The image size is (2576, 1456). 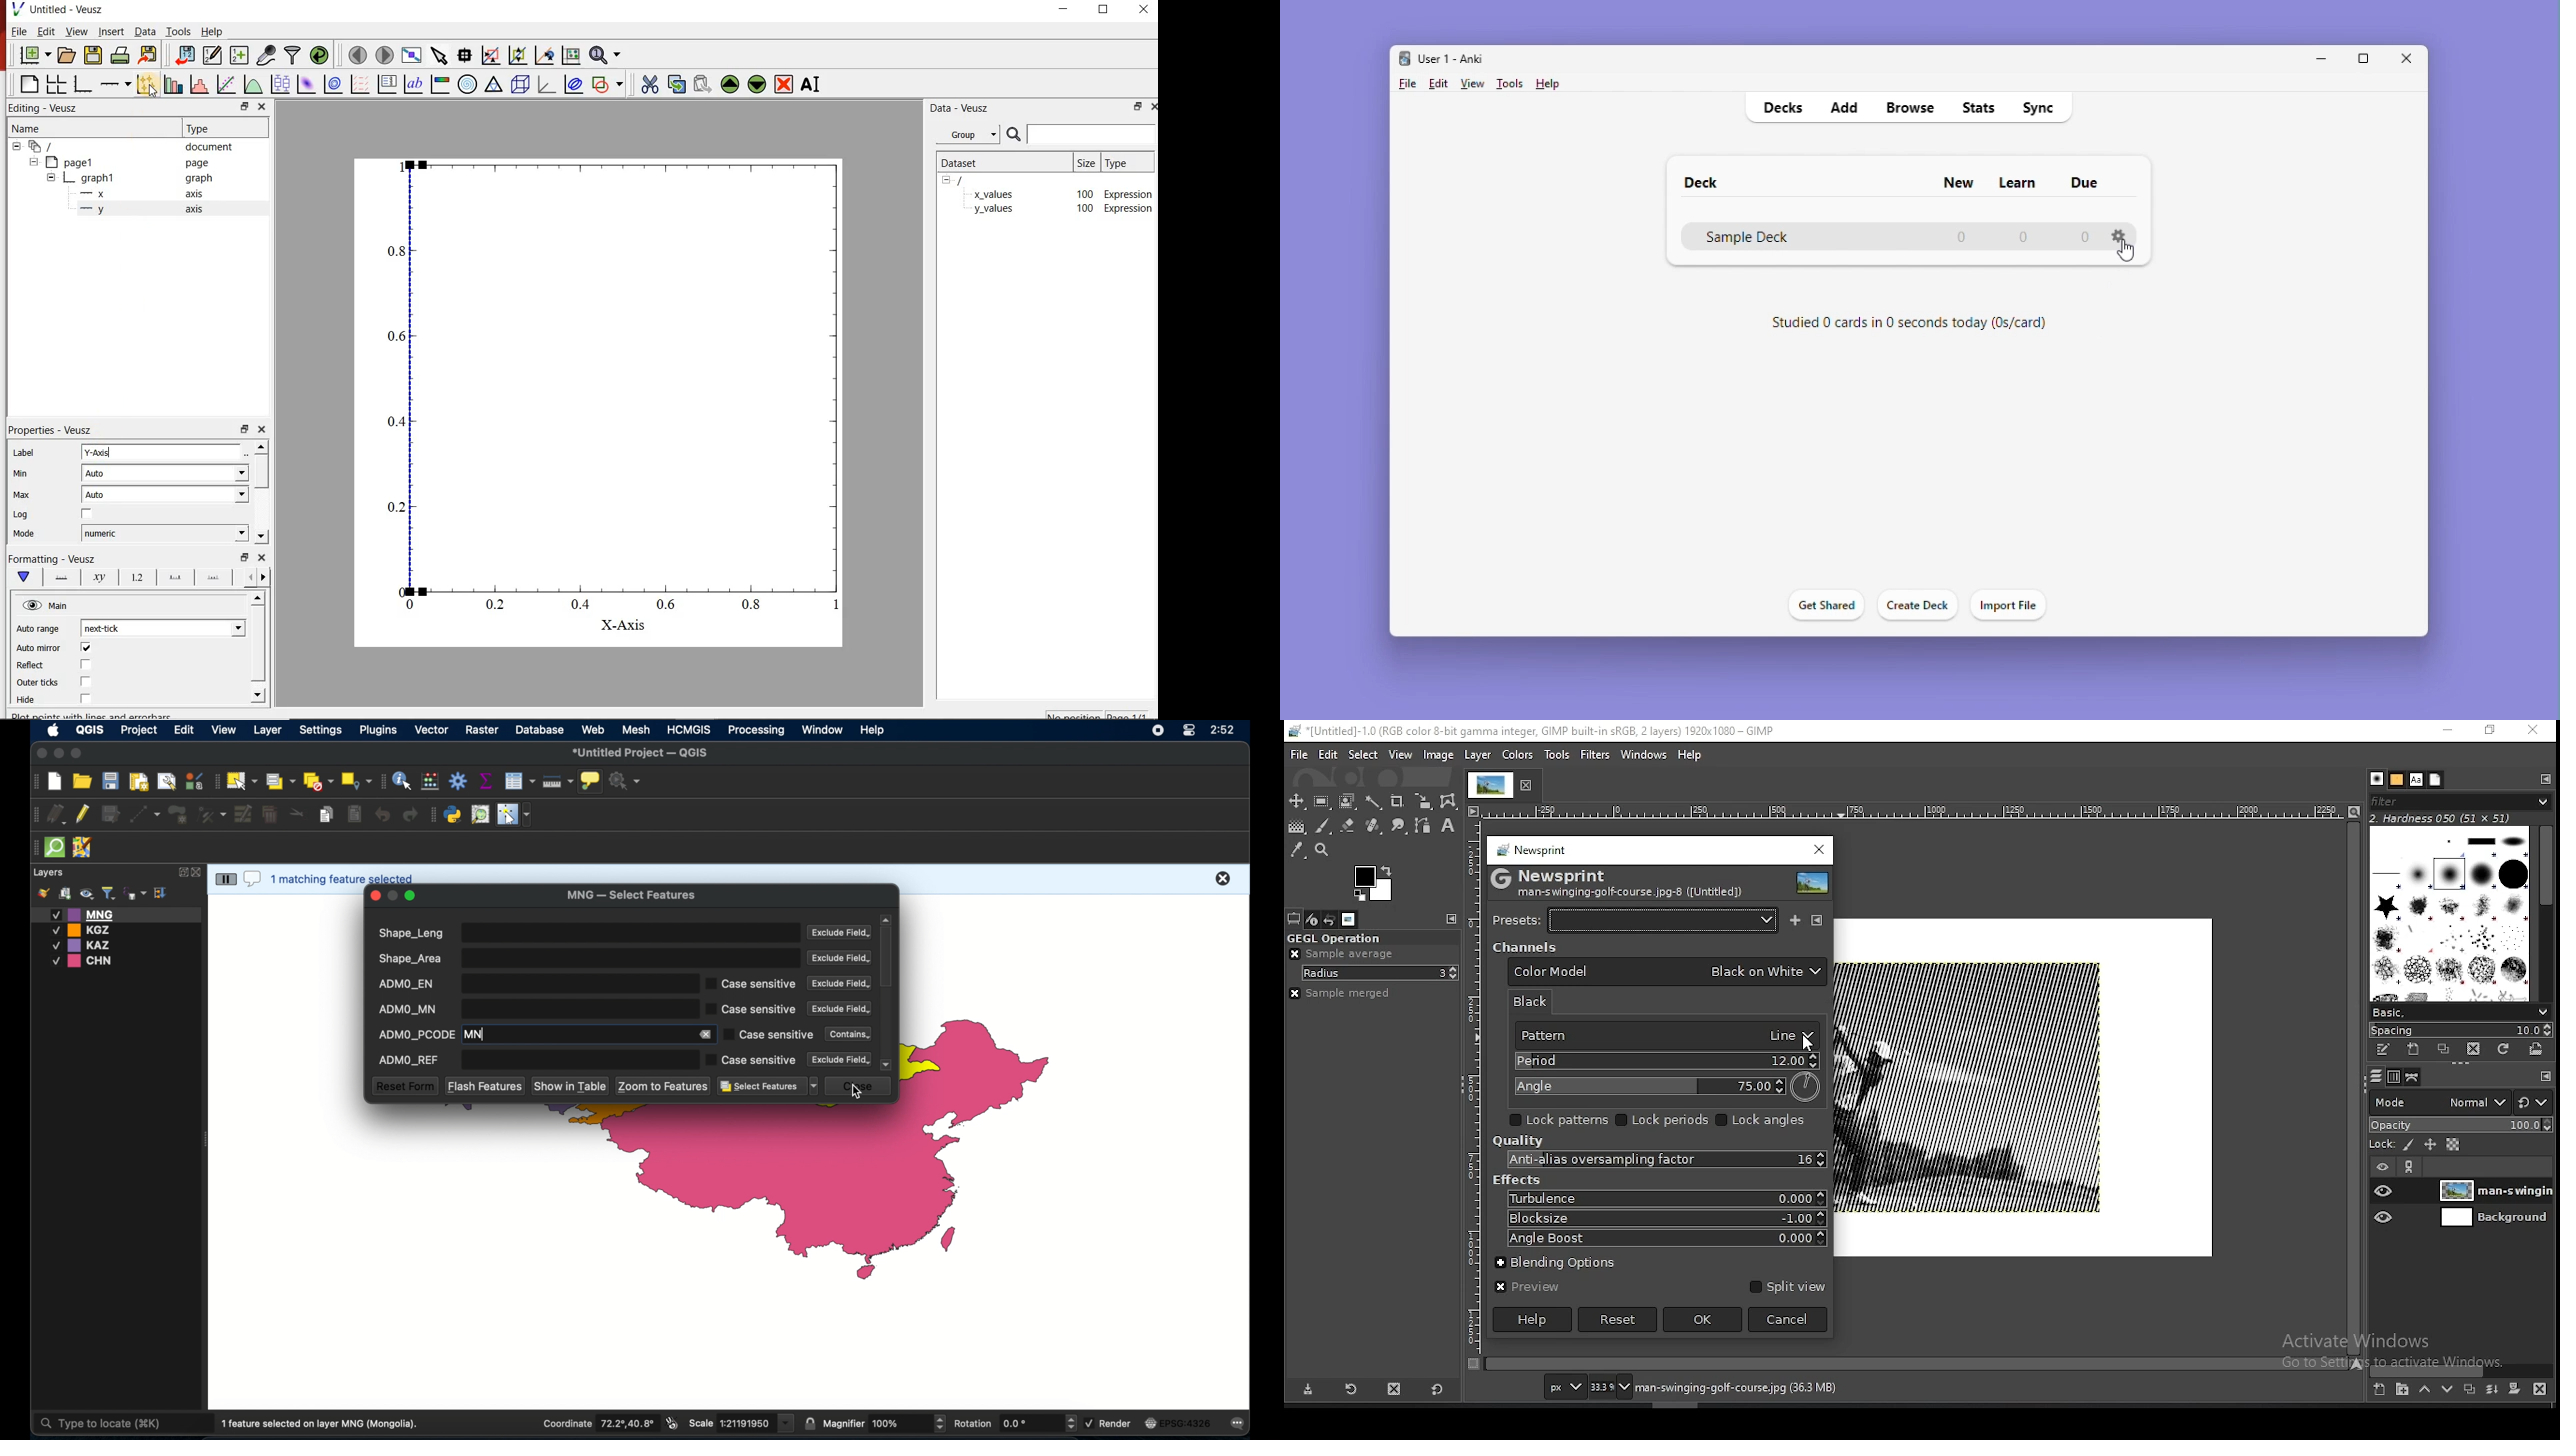 What do you see at coordinates (1063, 11) in the screenshot?
I see `minimize` at bounding box center [1063, 11].